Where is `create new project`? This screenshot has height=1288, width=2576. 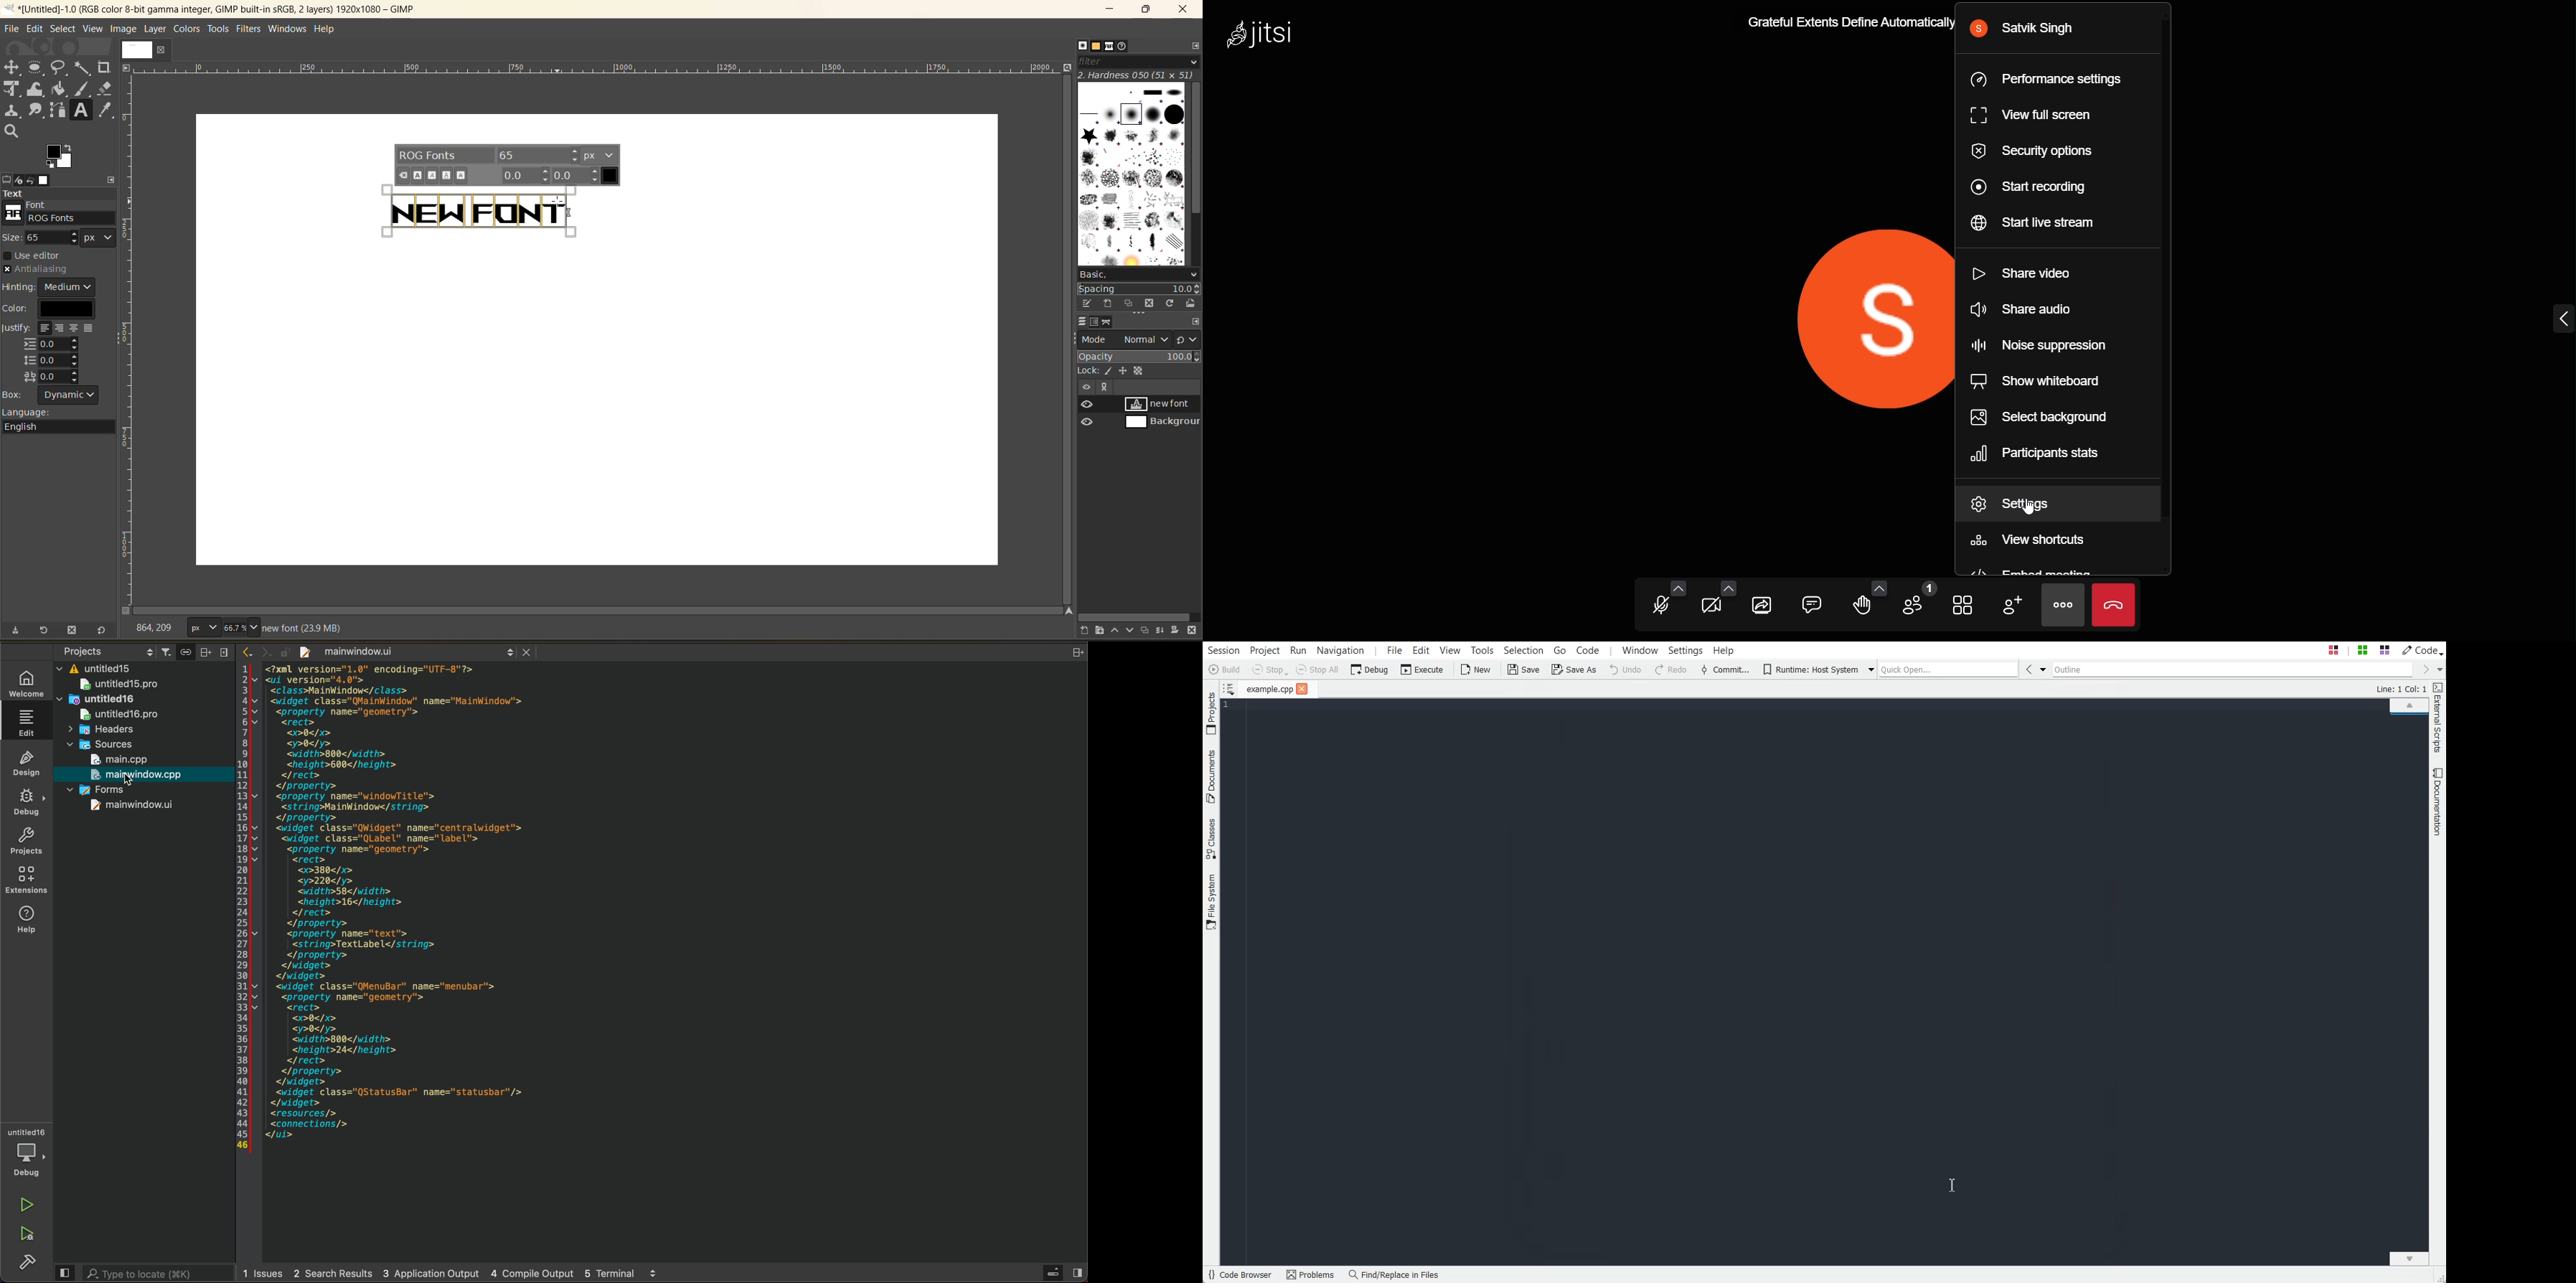 create new project is located at coordinates (306, 652).